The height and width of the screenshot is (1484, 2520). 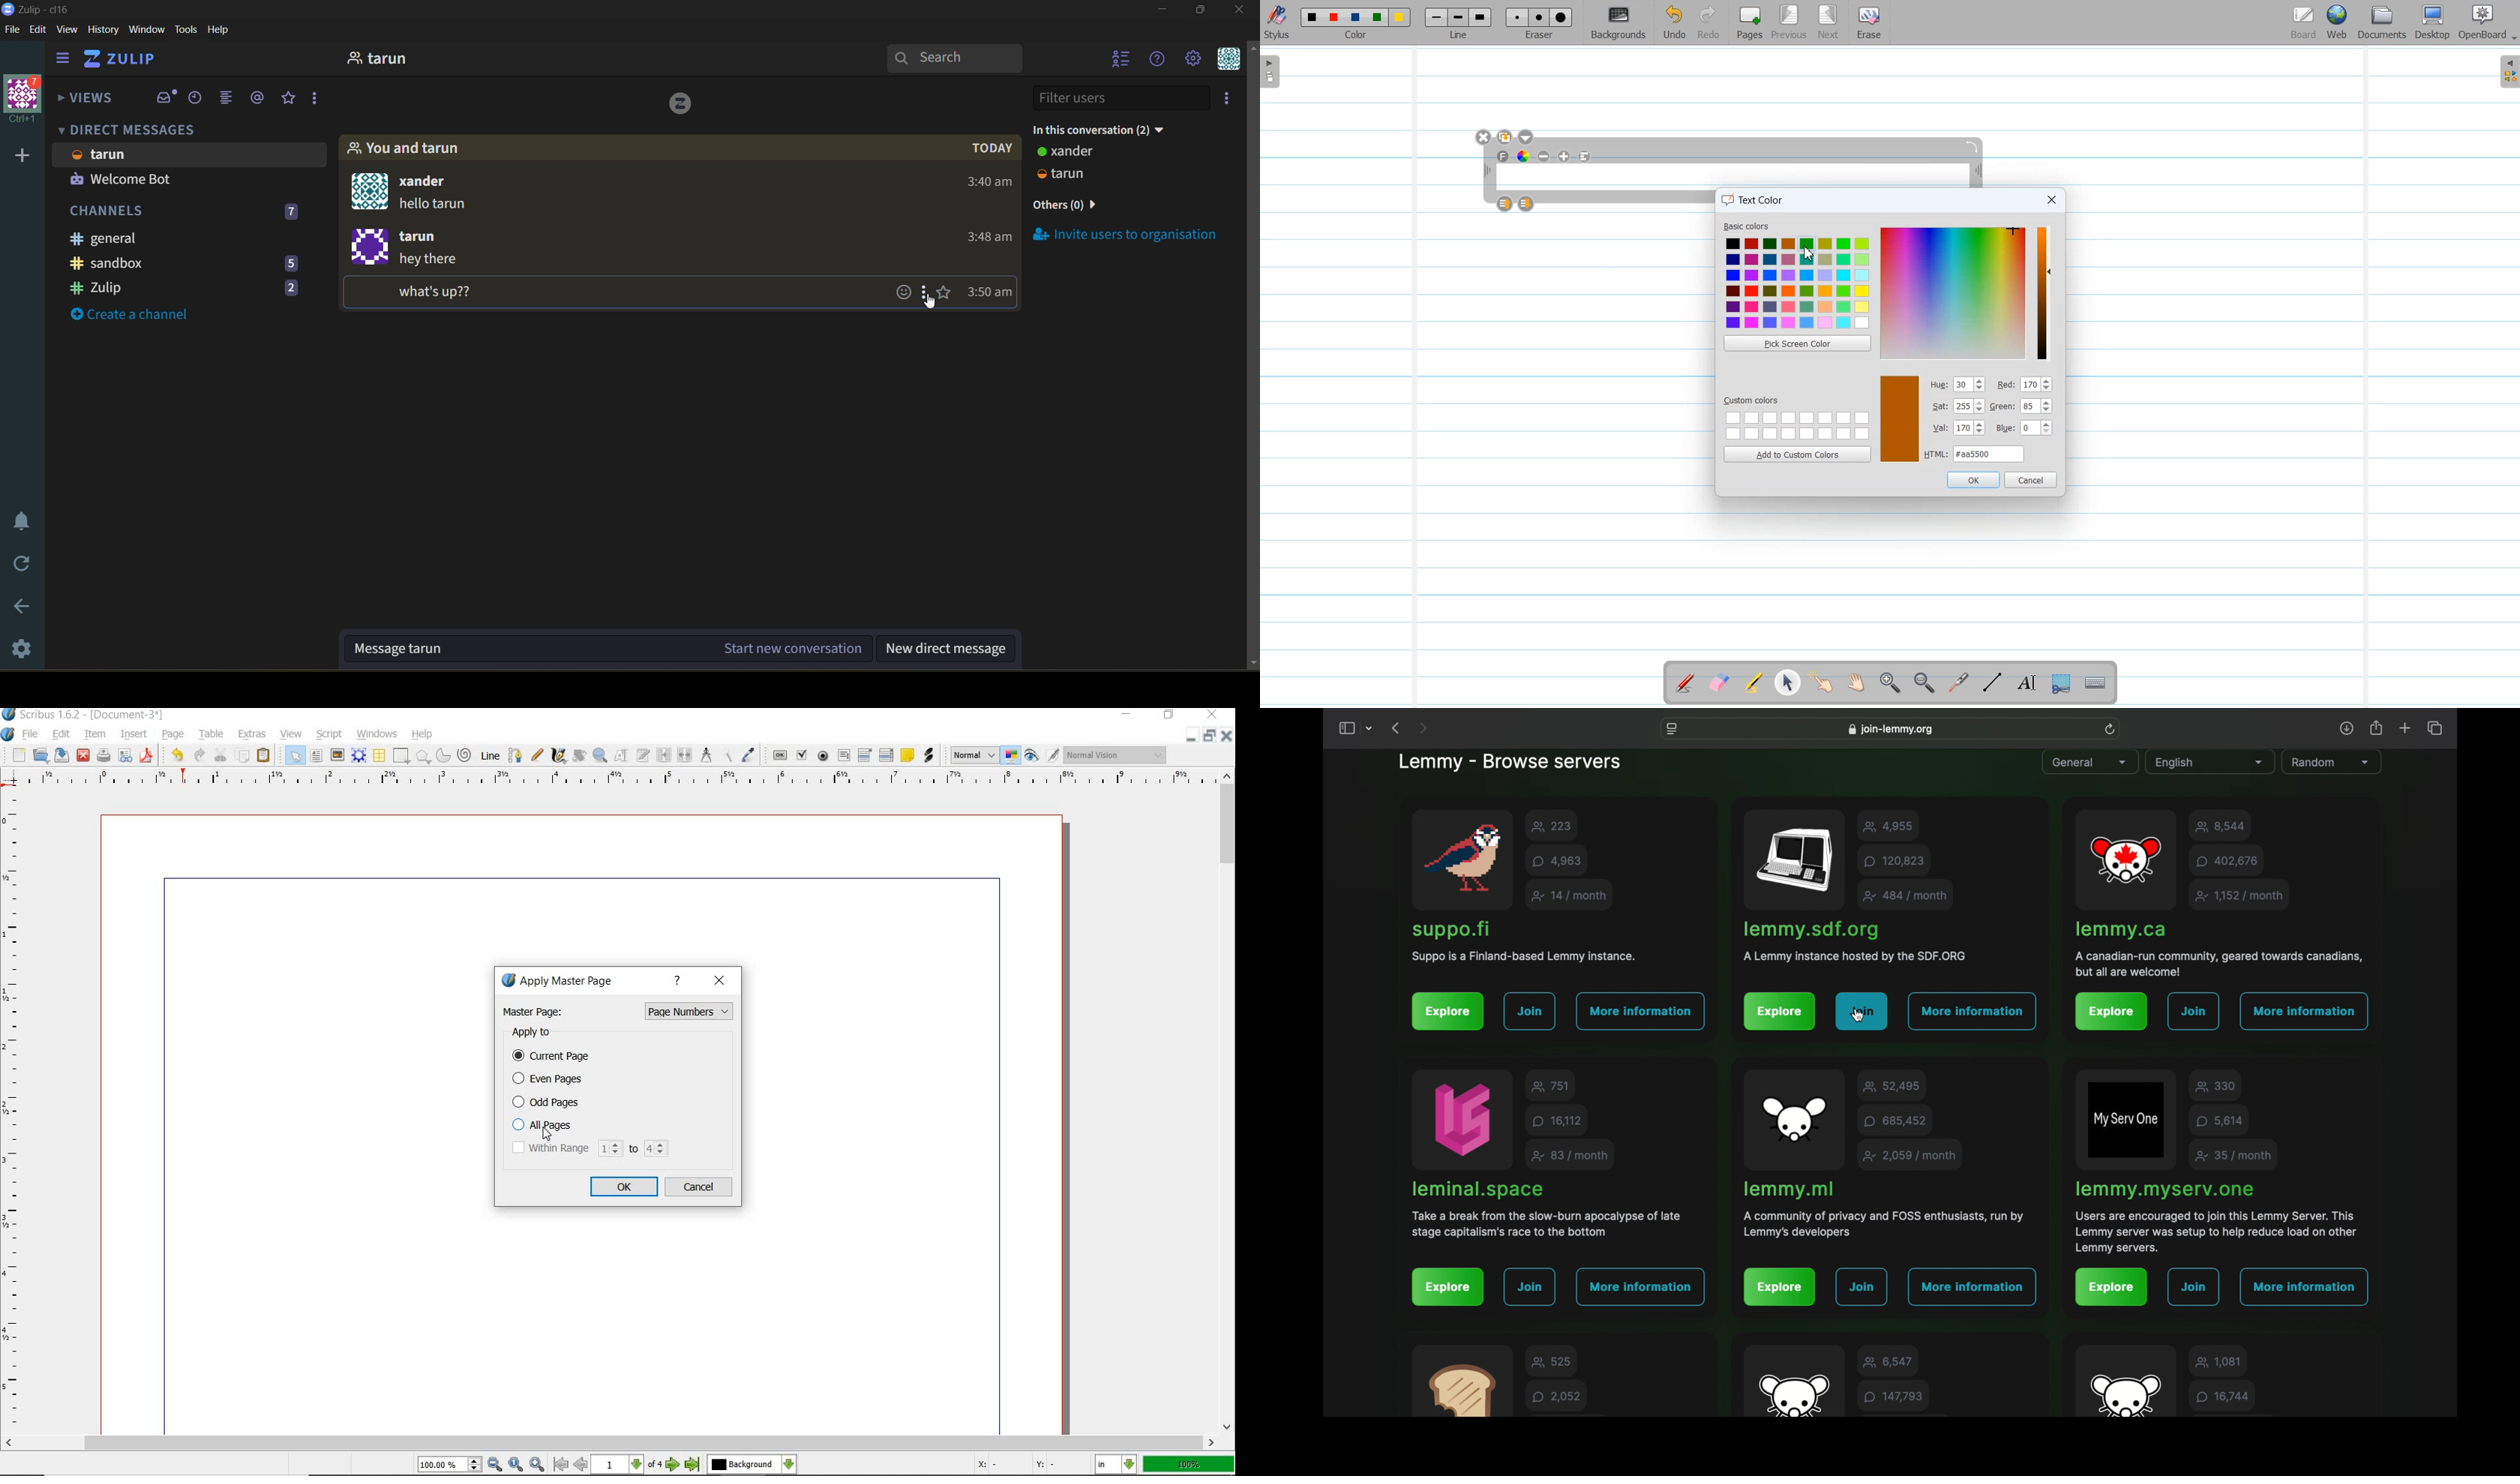 What do you see at coordinates (223, 32) in the screenshot?
I see `help` at bounding box center [223, 32].